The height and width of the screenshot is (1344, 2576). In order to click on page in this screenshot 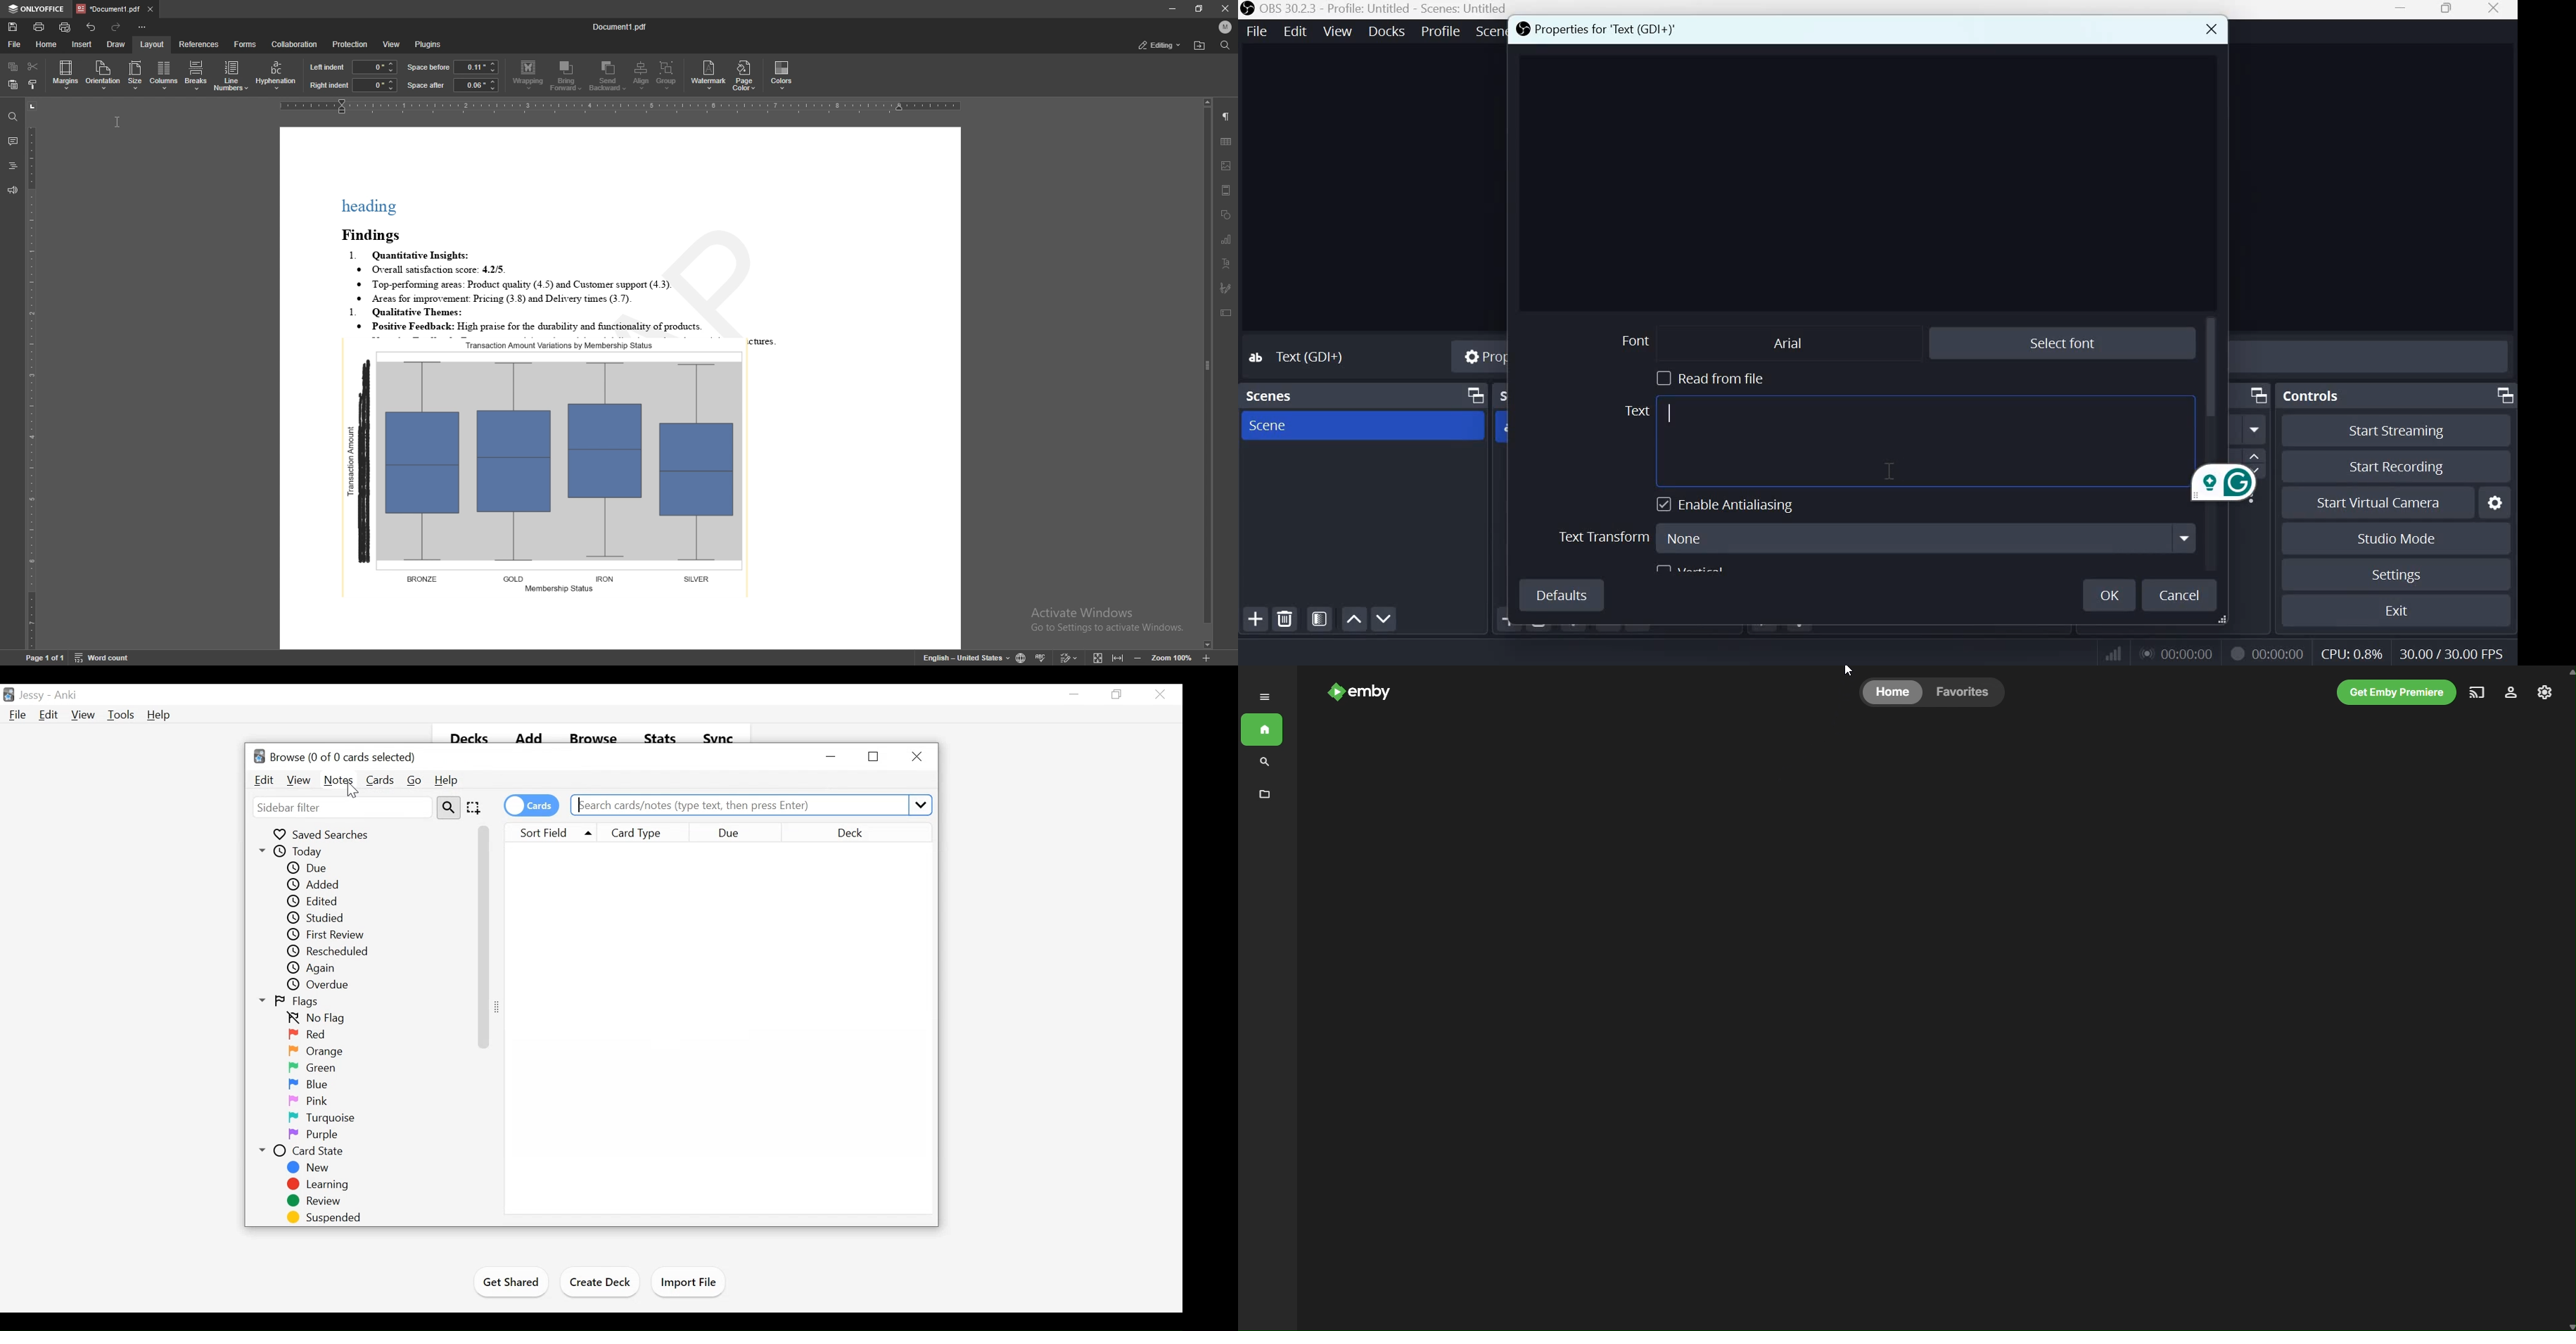, I will do `click(43, 657)`.